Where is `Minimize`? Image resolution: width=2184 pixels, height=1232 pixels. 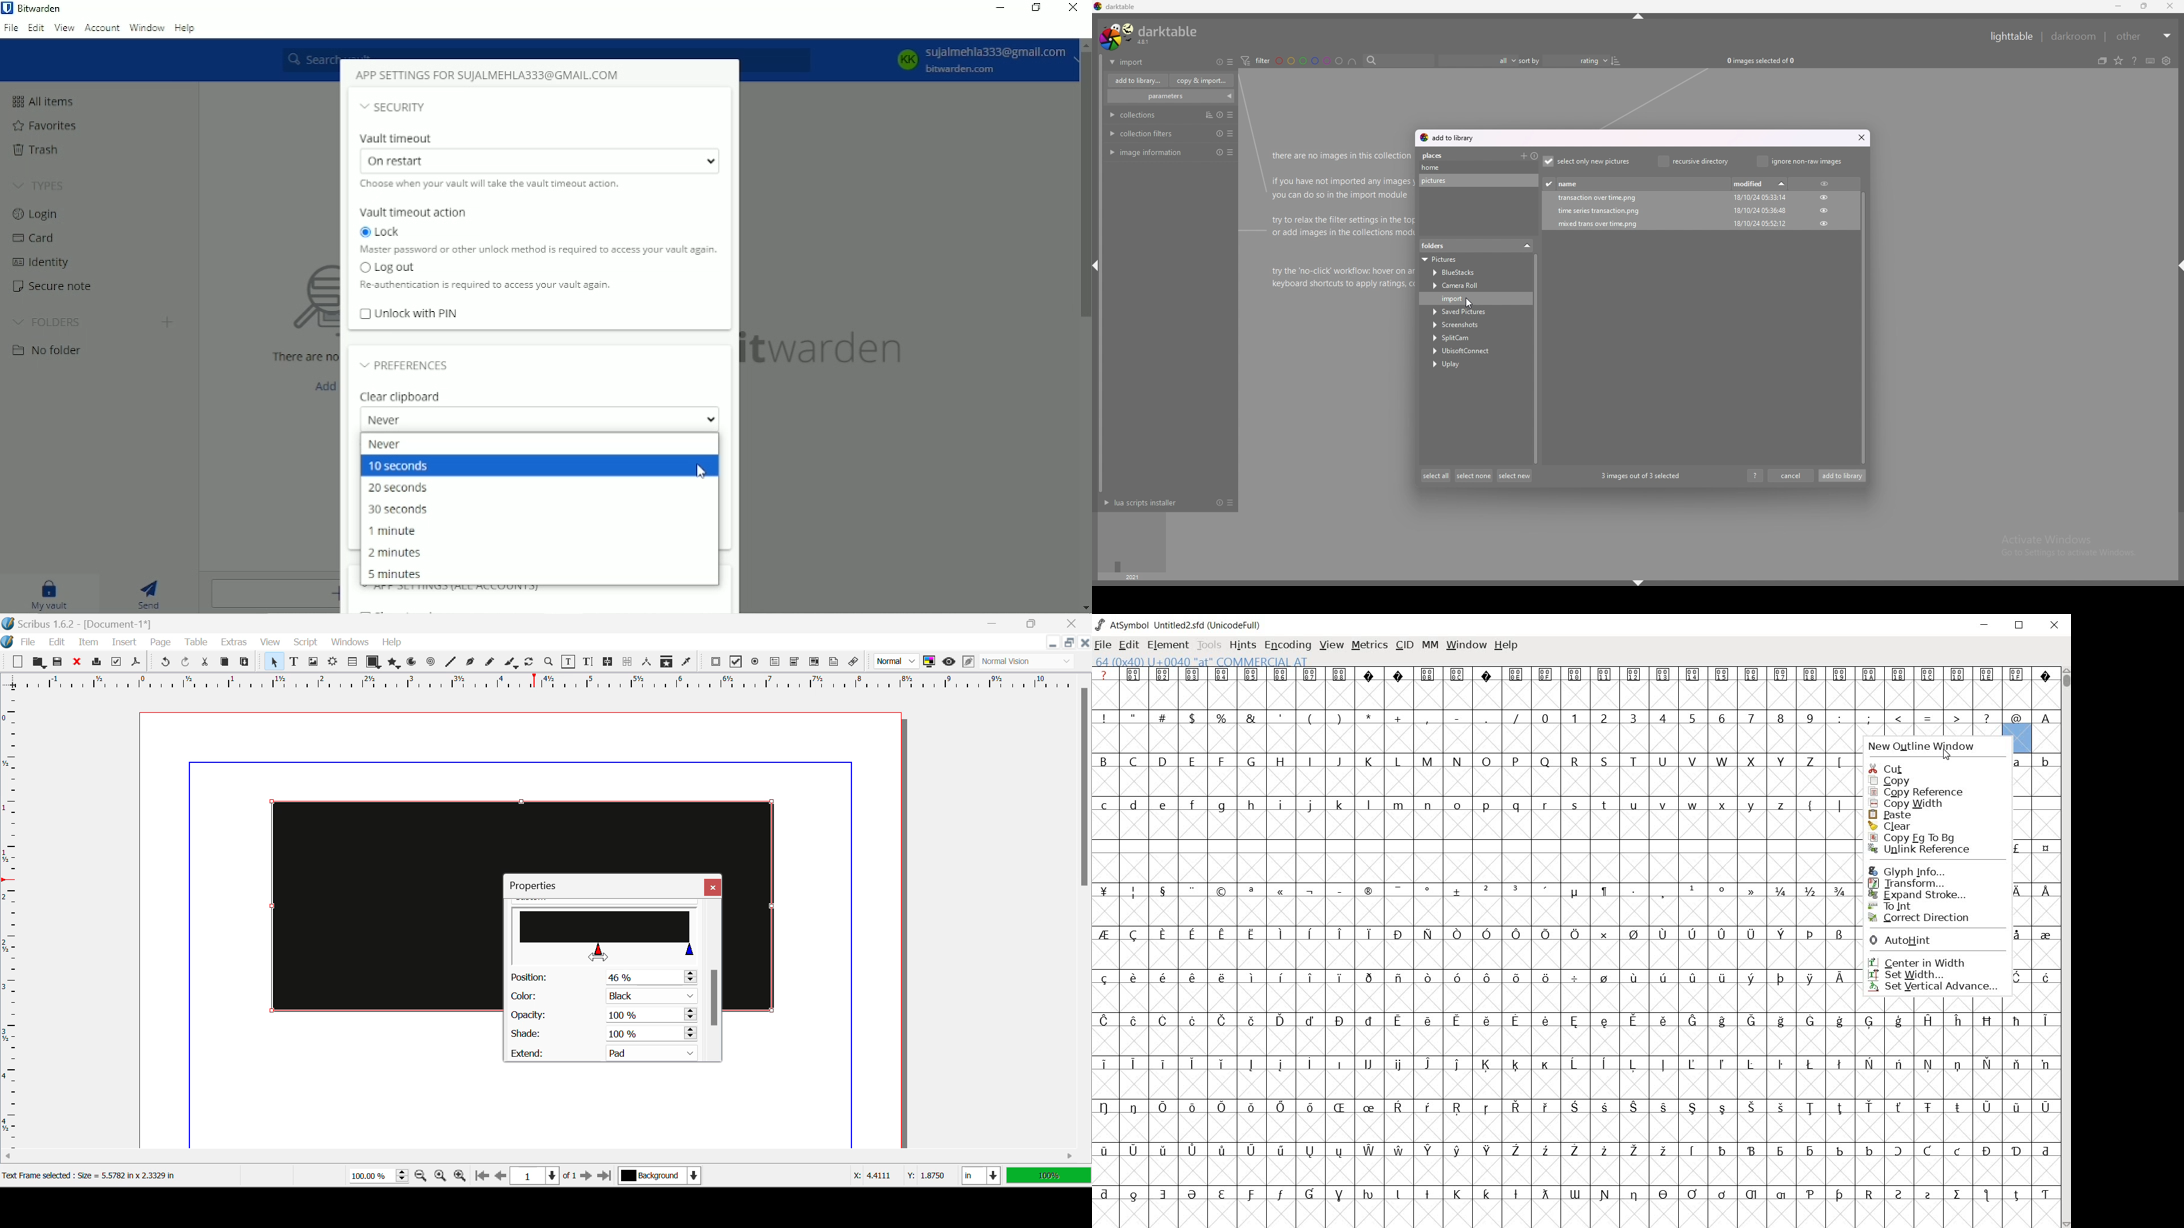
Minimize is located at coordinates (1032, 622).